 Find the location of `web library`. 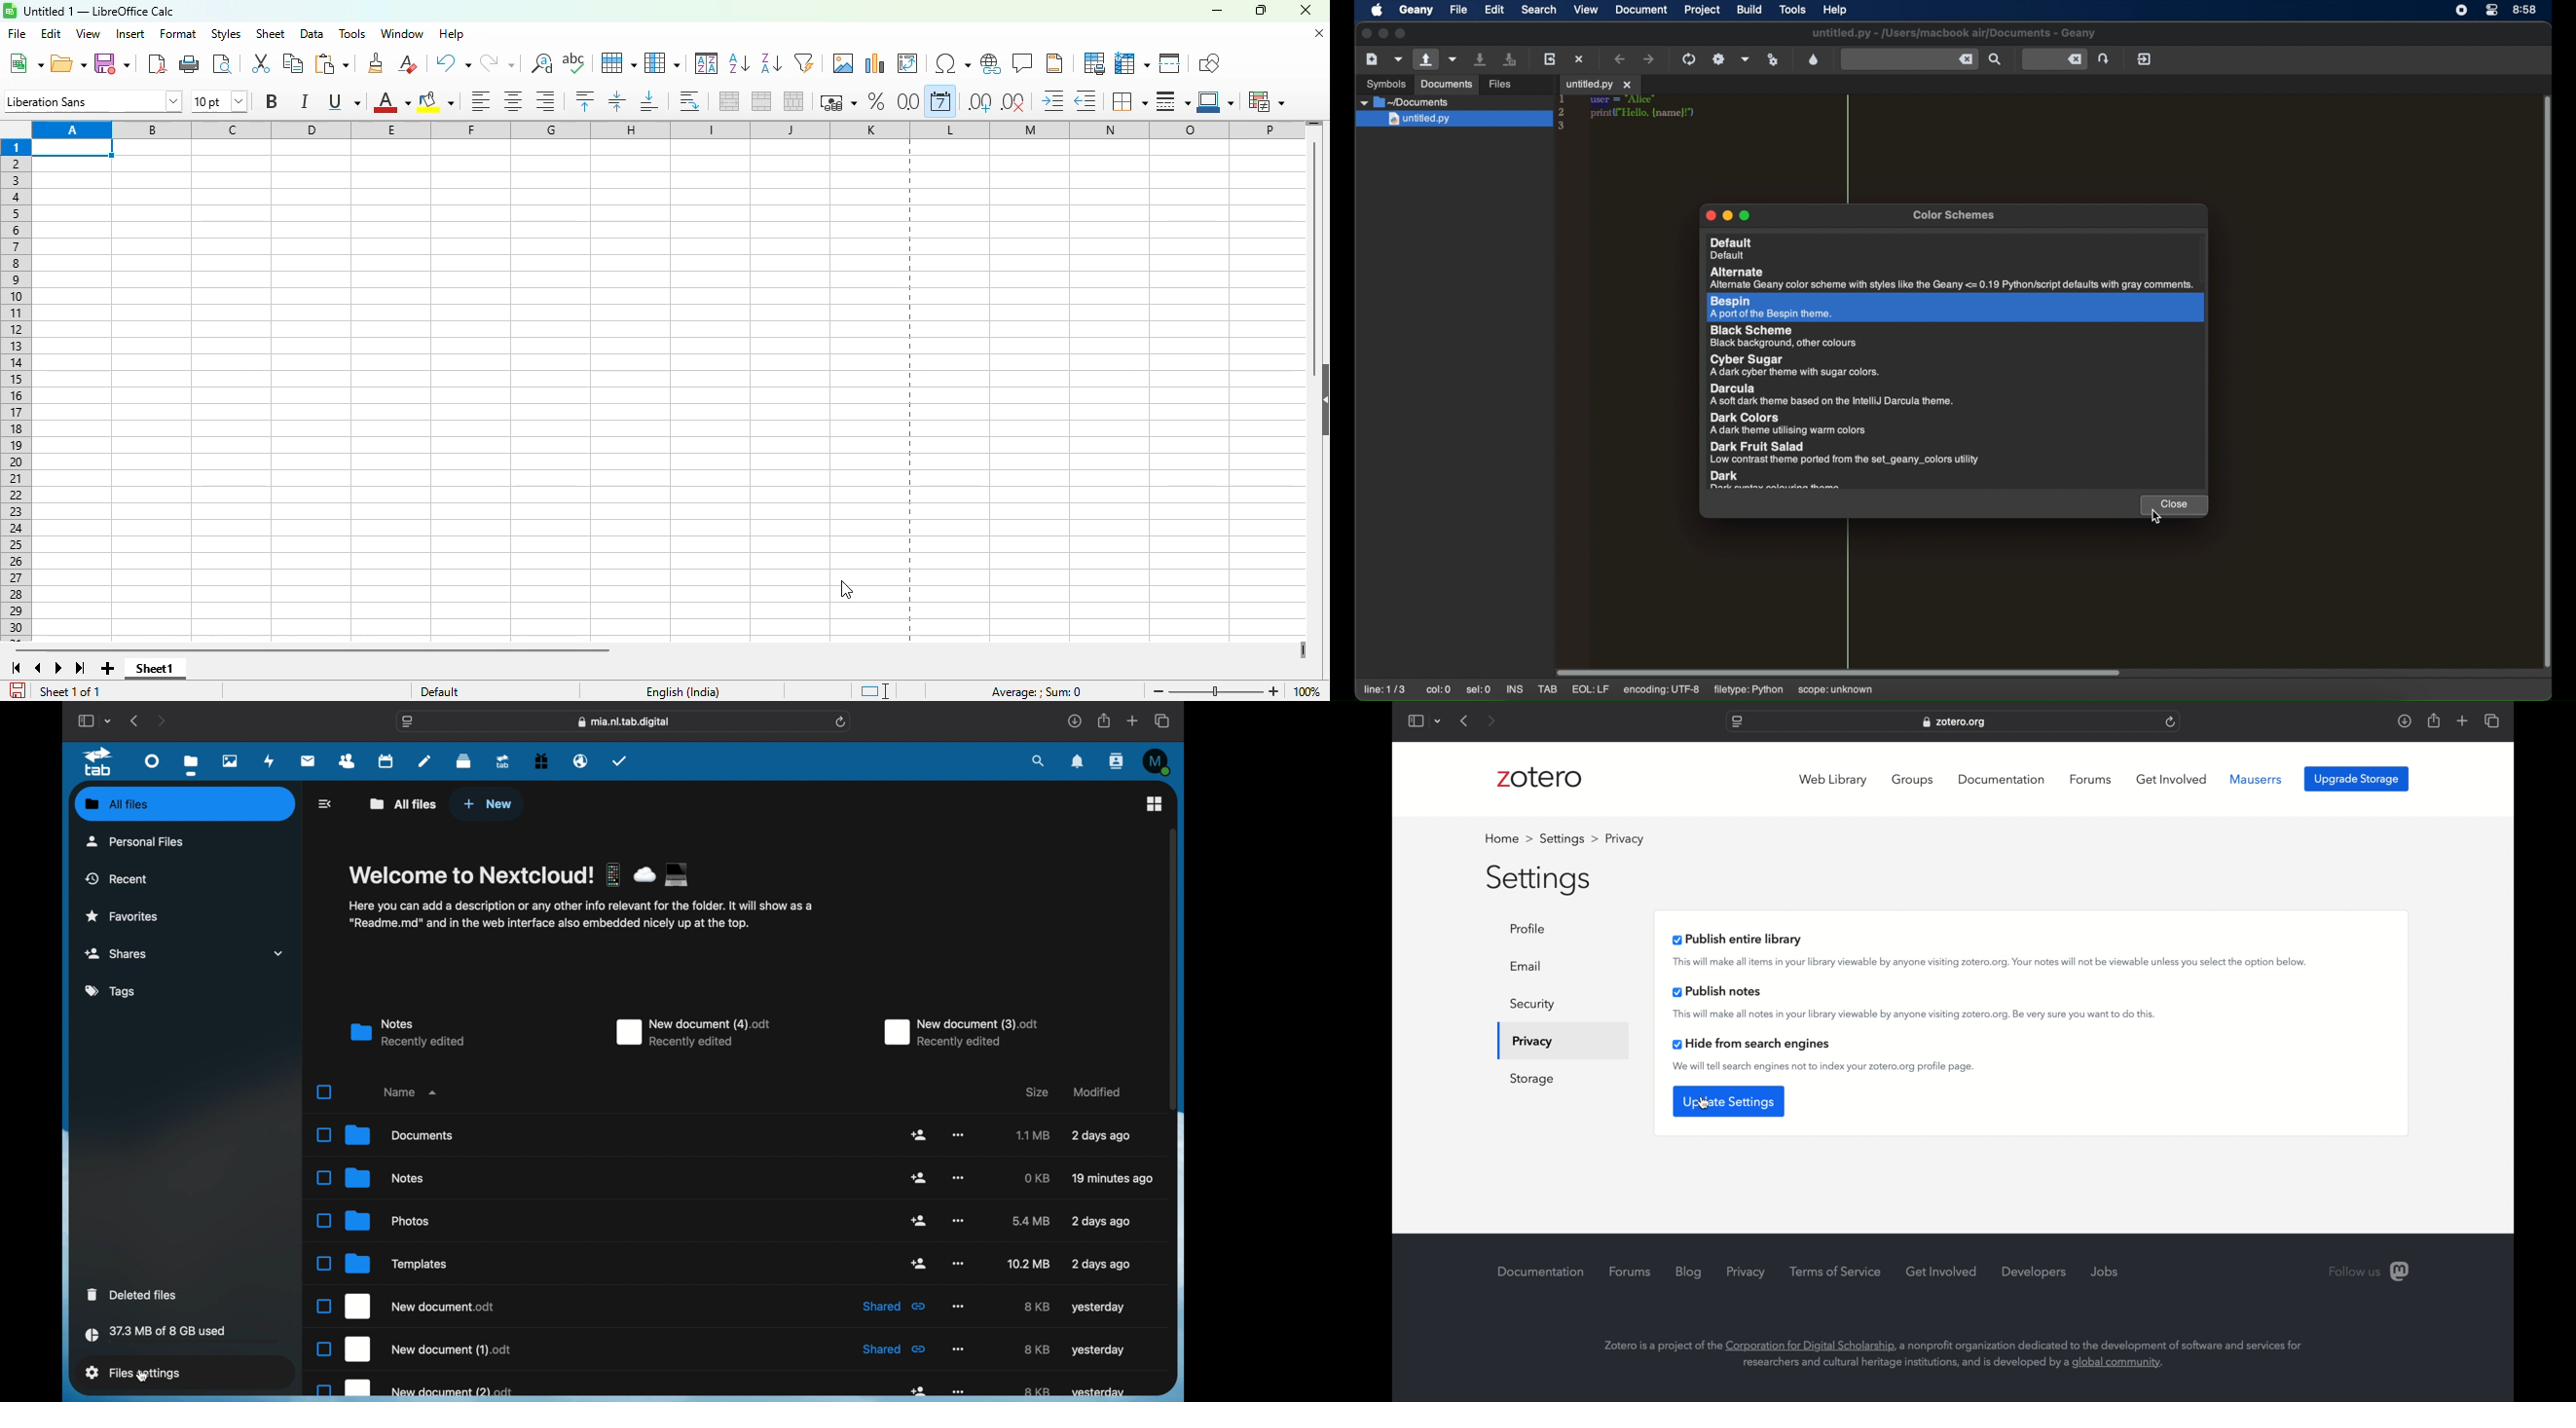

web library is located at coordinates (1834, 780).